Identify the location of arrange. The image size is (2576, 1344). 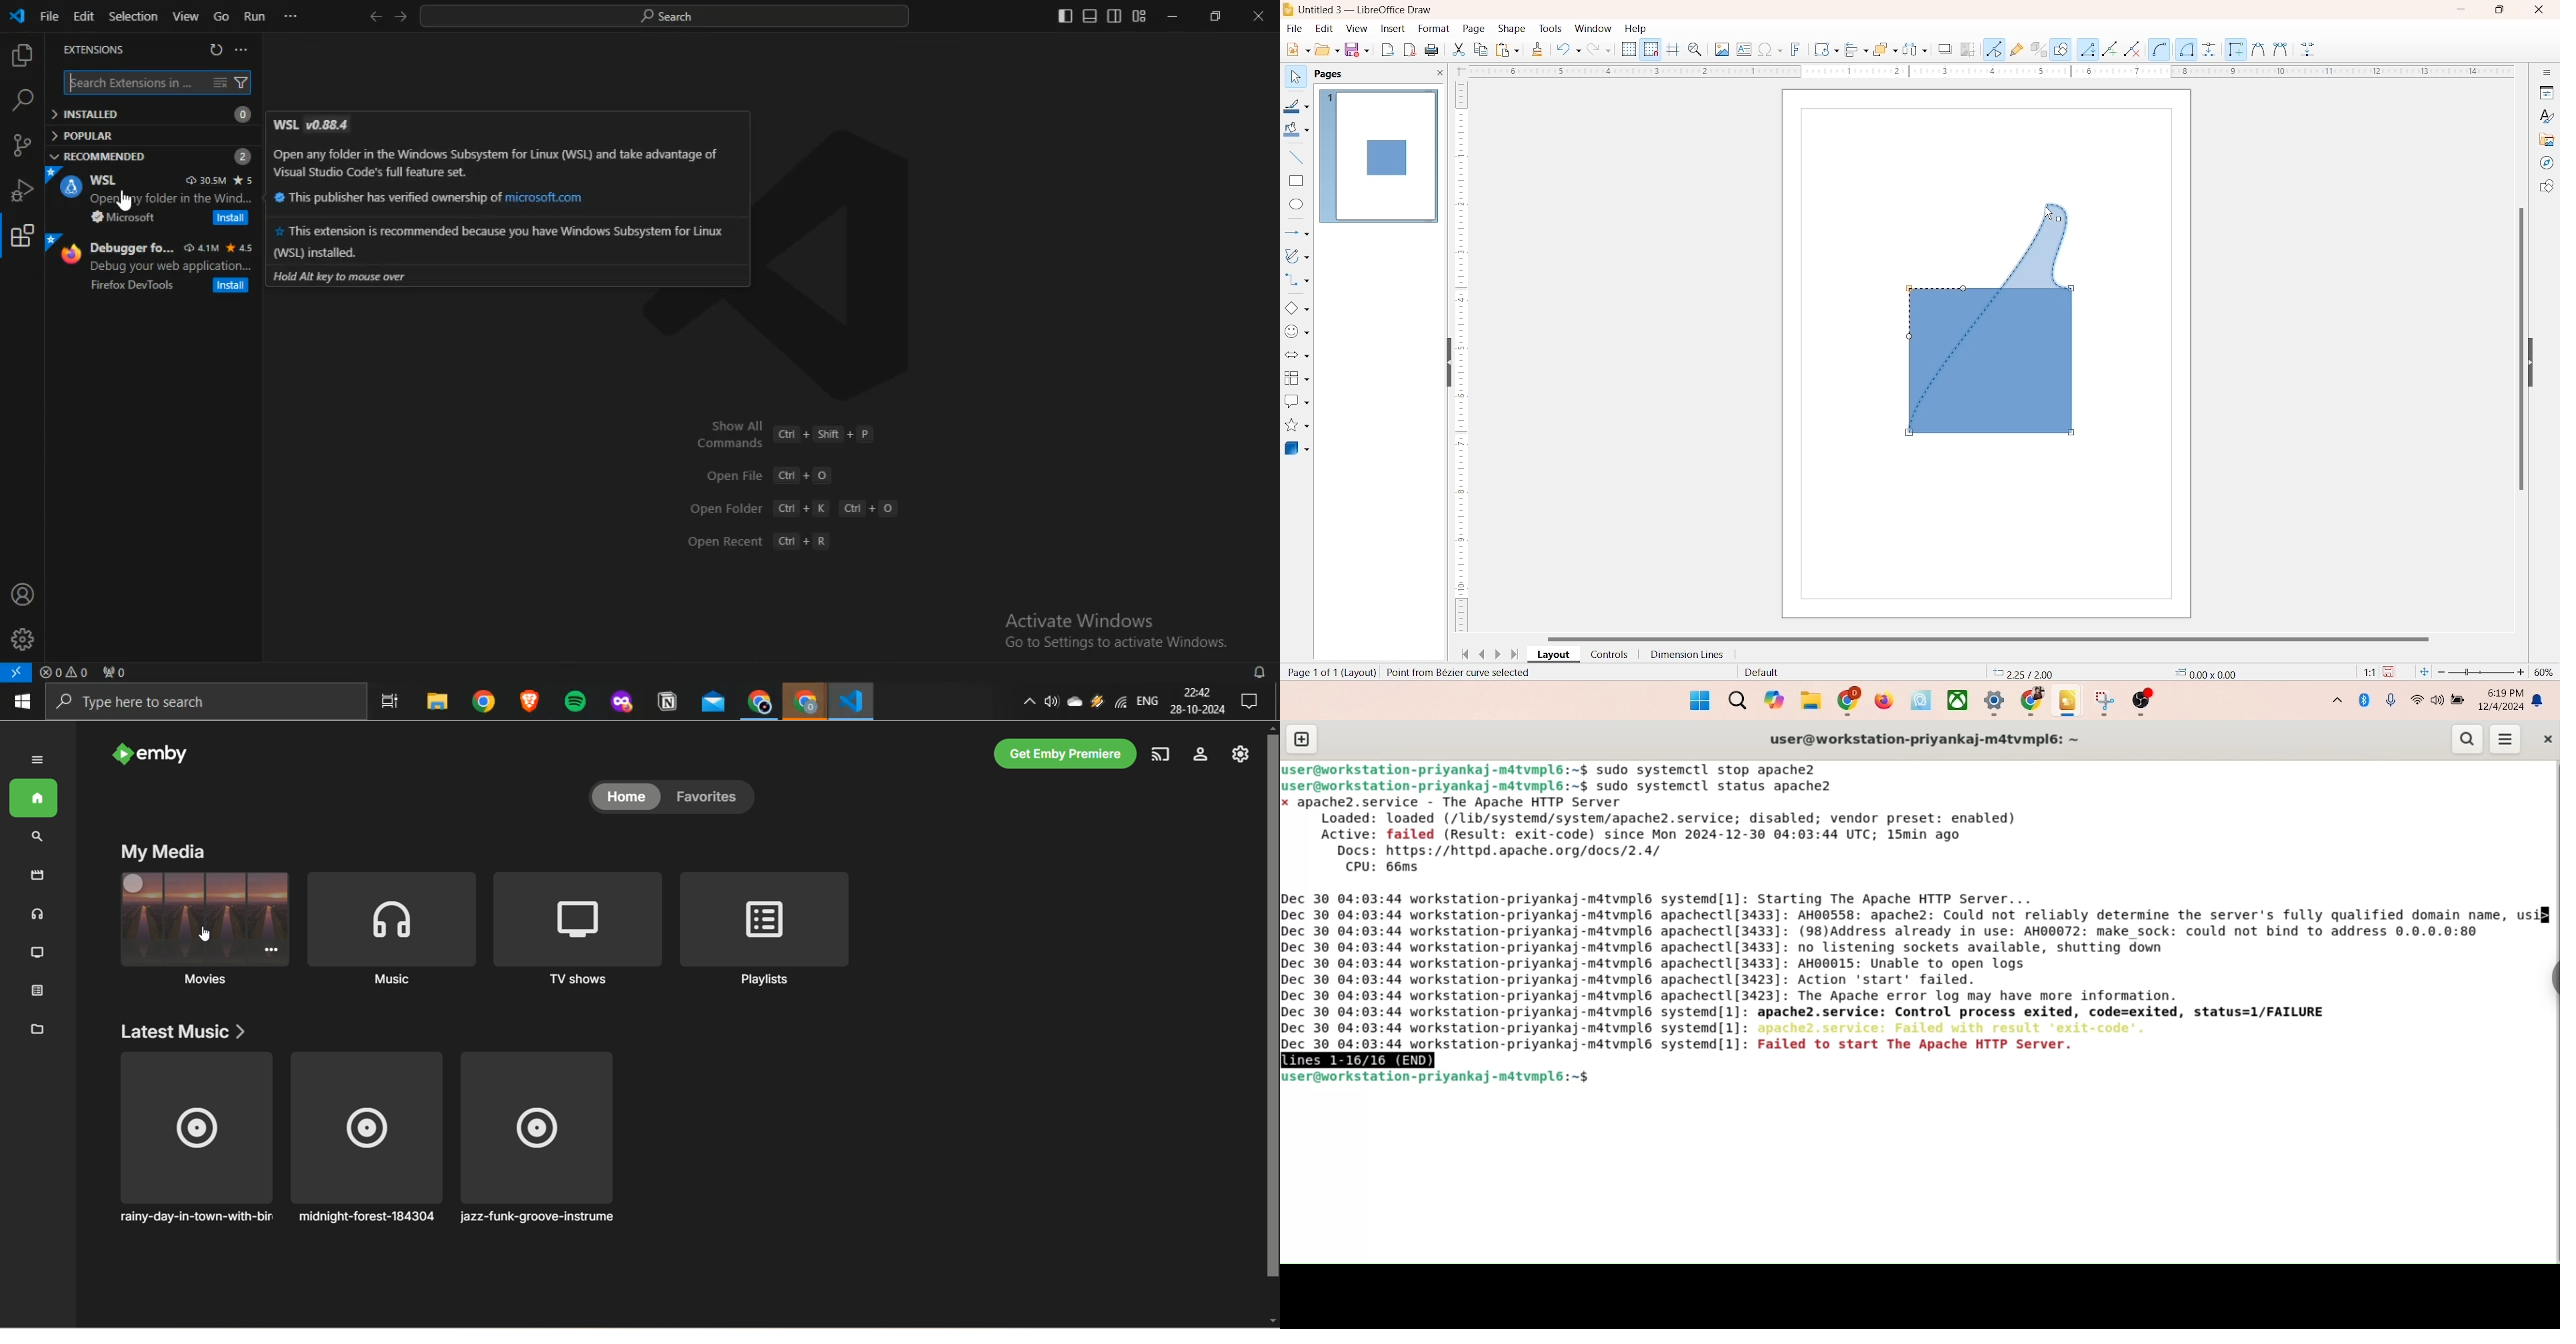
(1879, 47).